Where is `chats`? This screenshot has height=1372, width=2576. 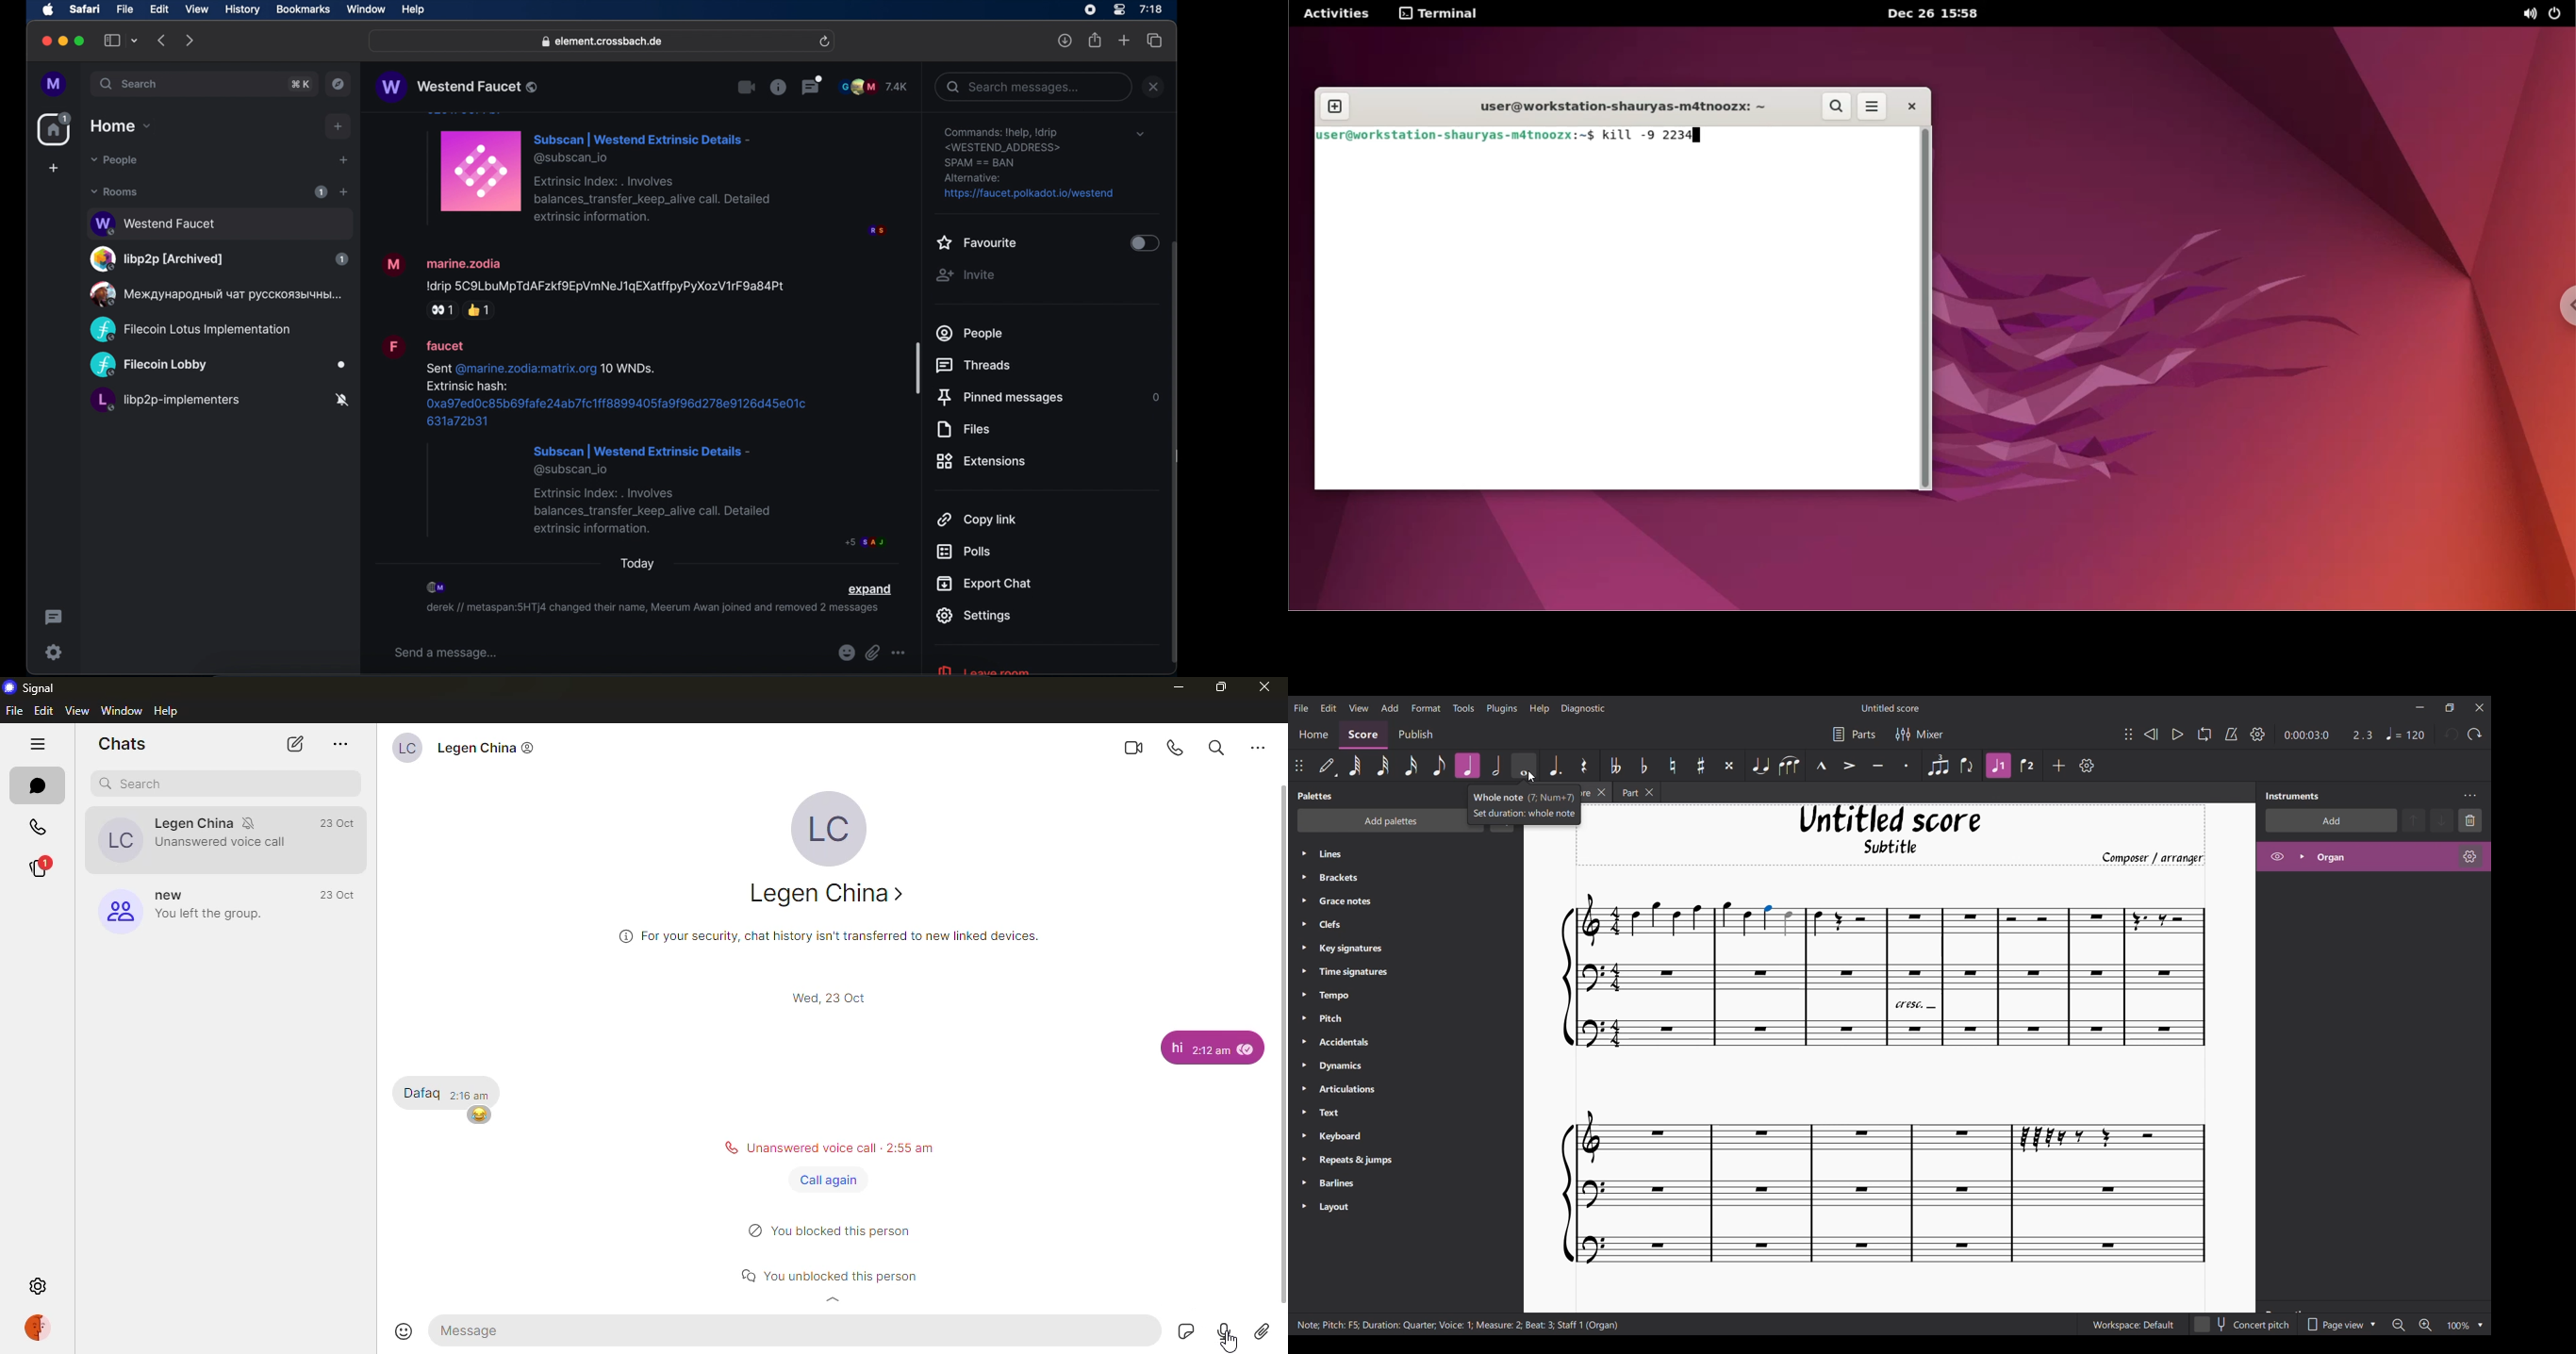
chats is located at coordinates (122, 746).